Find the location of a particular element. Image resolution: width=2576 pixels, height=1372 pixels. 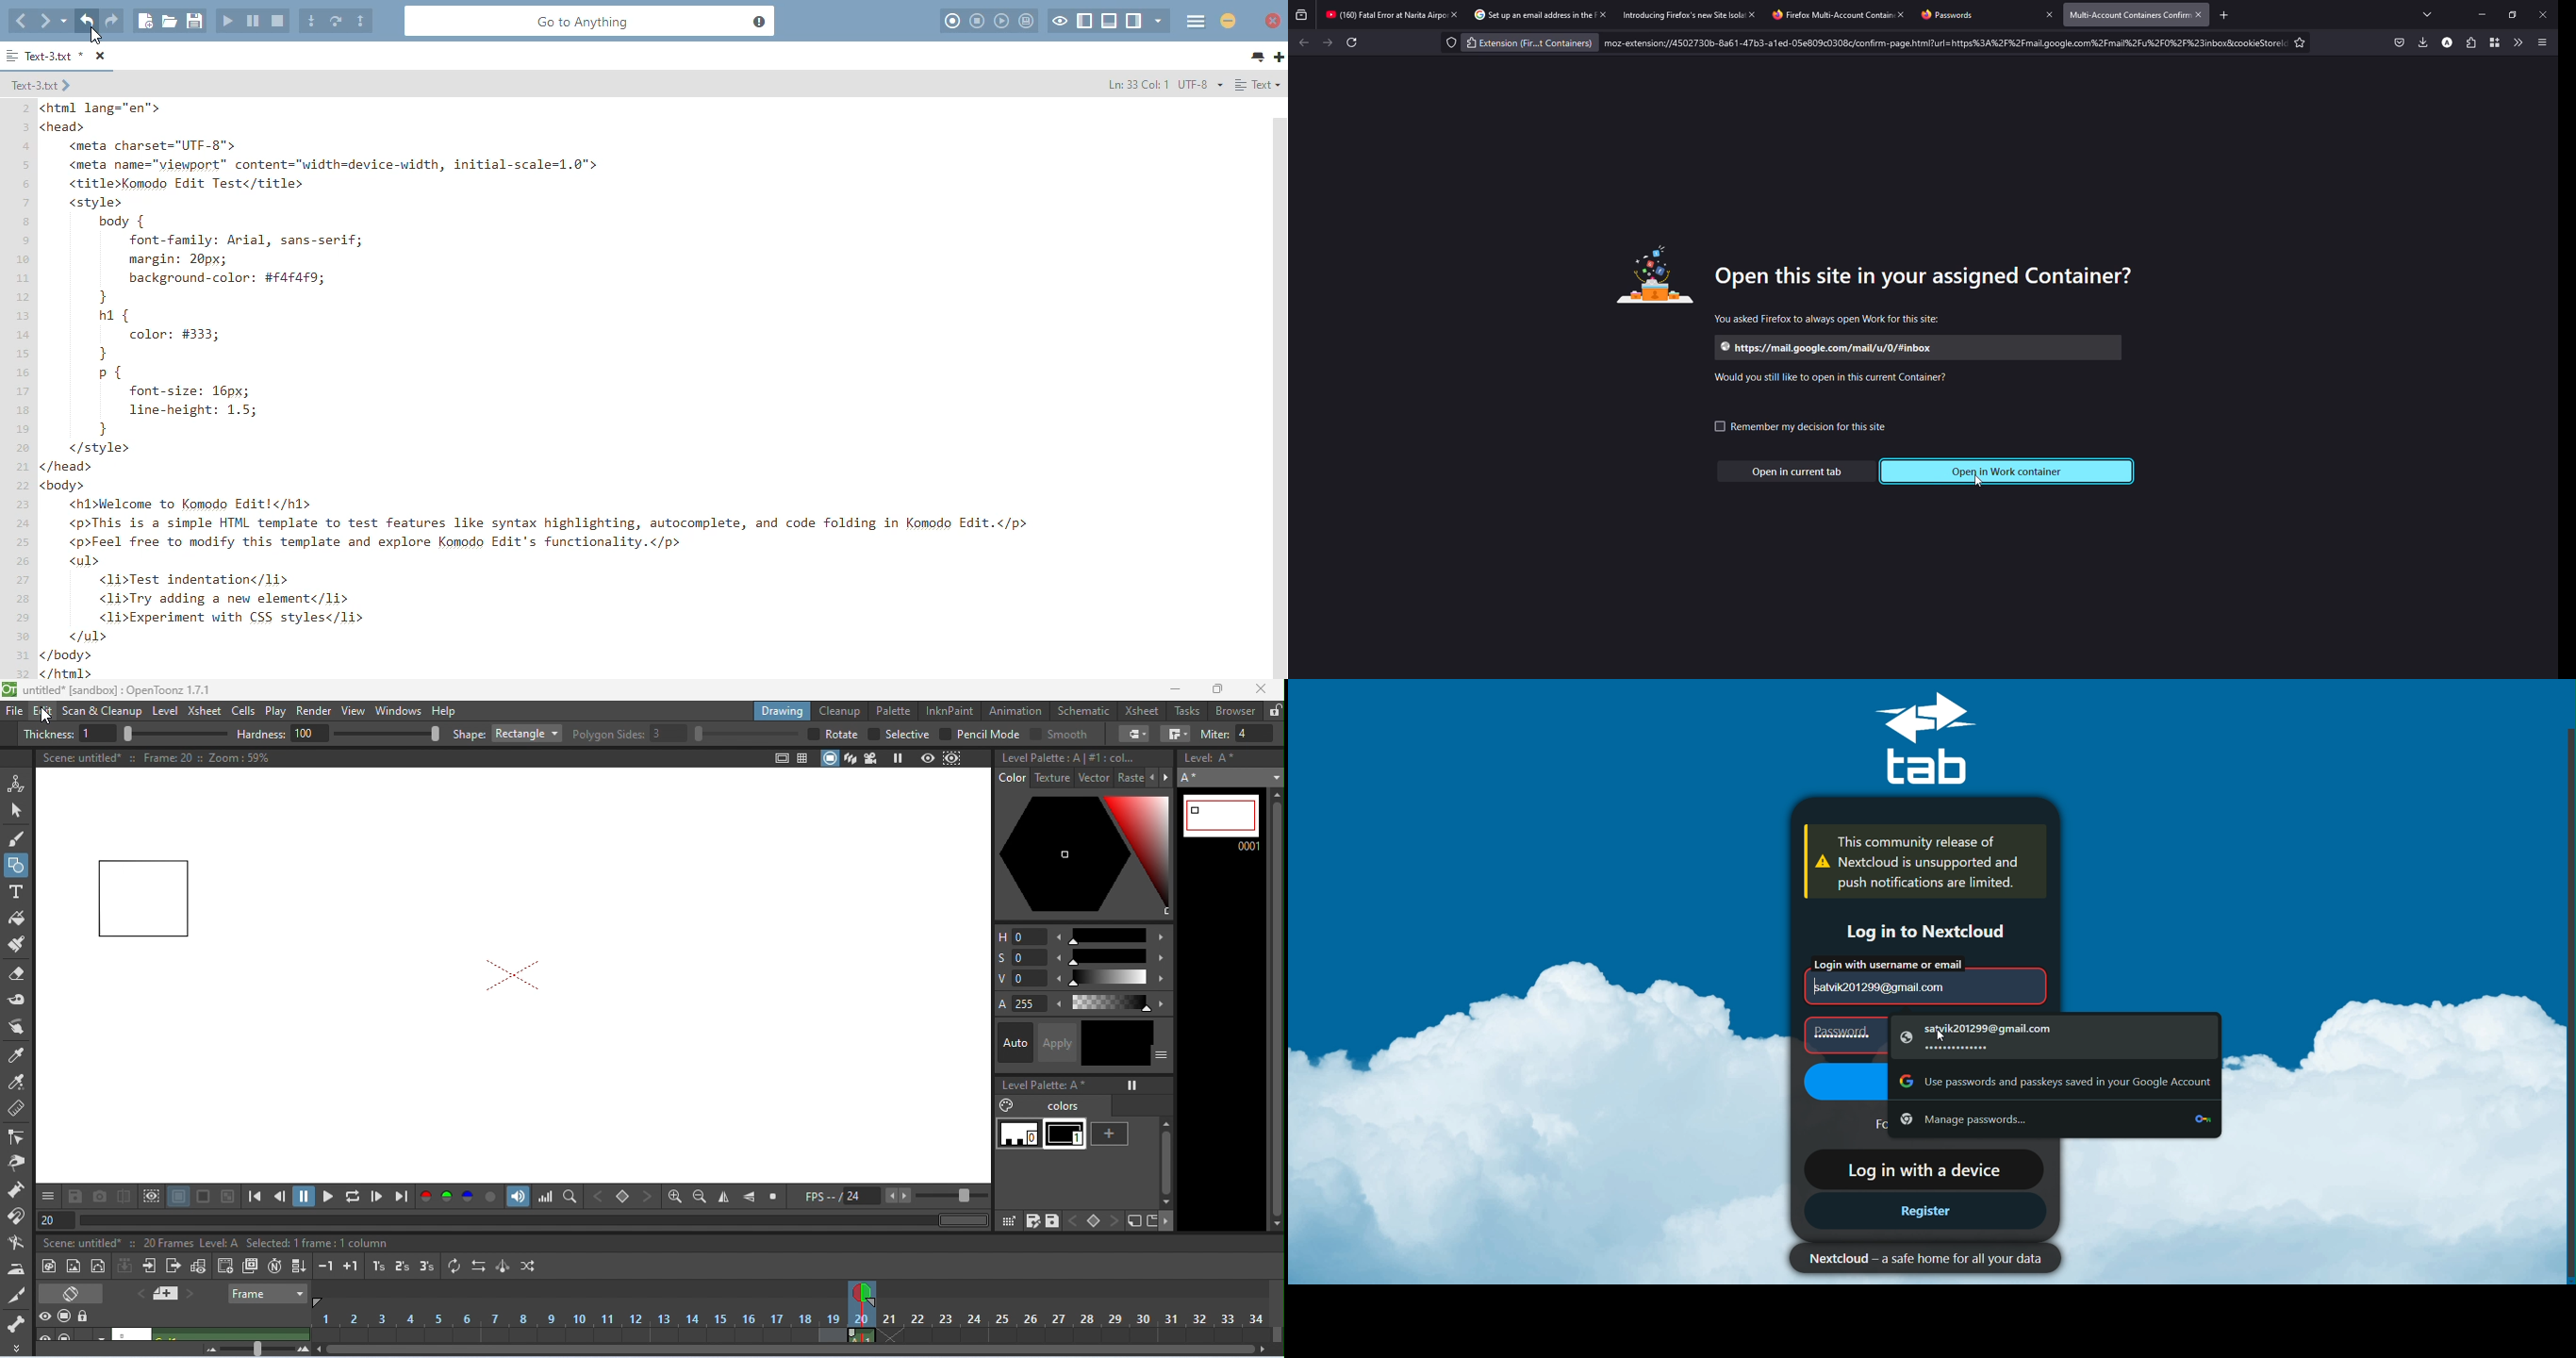

sound track is located at coordinates (517, 1196).